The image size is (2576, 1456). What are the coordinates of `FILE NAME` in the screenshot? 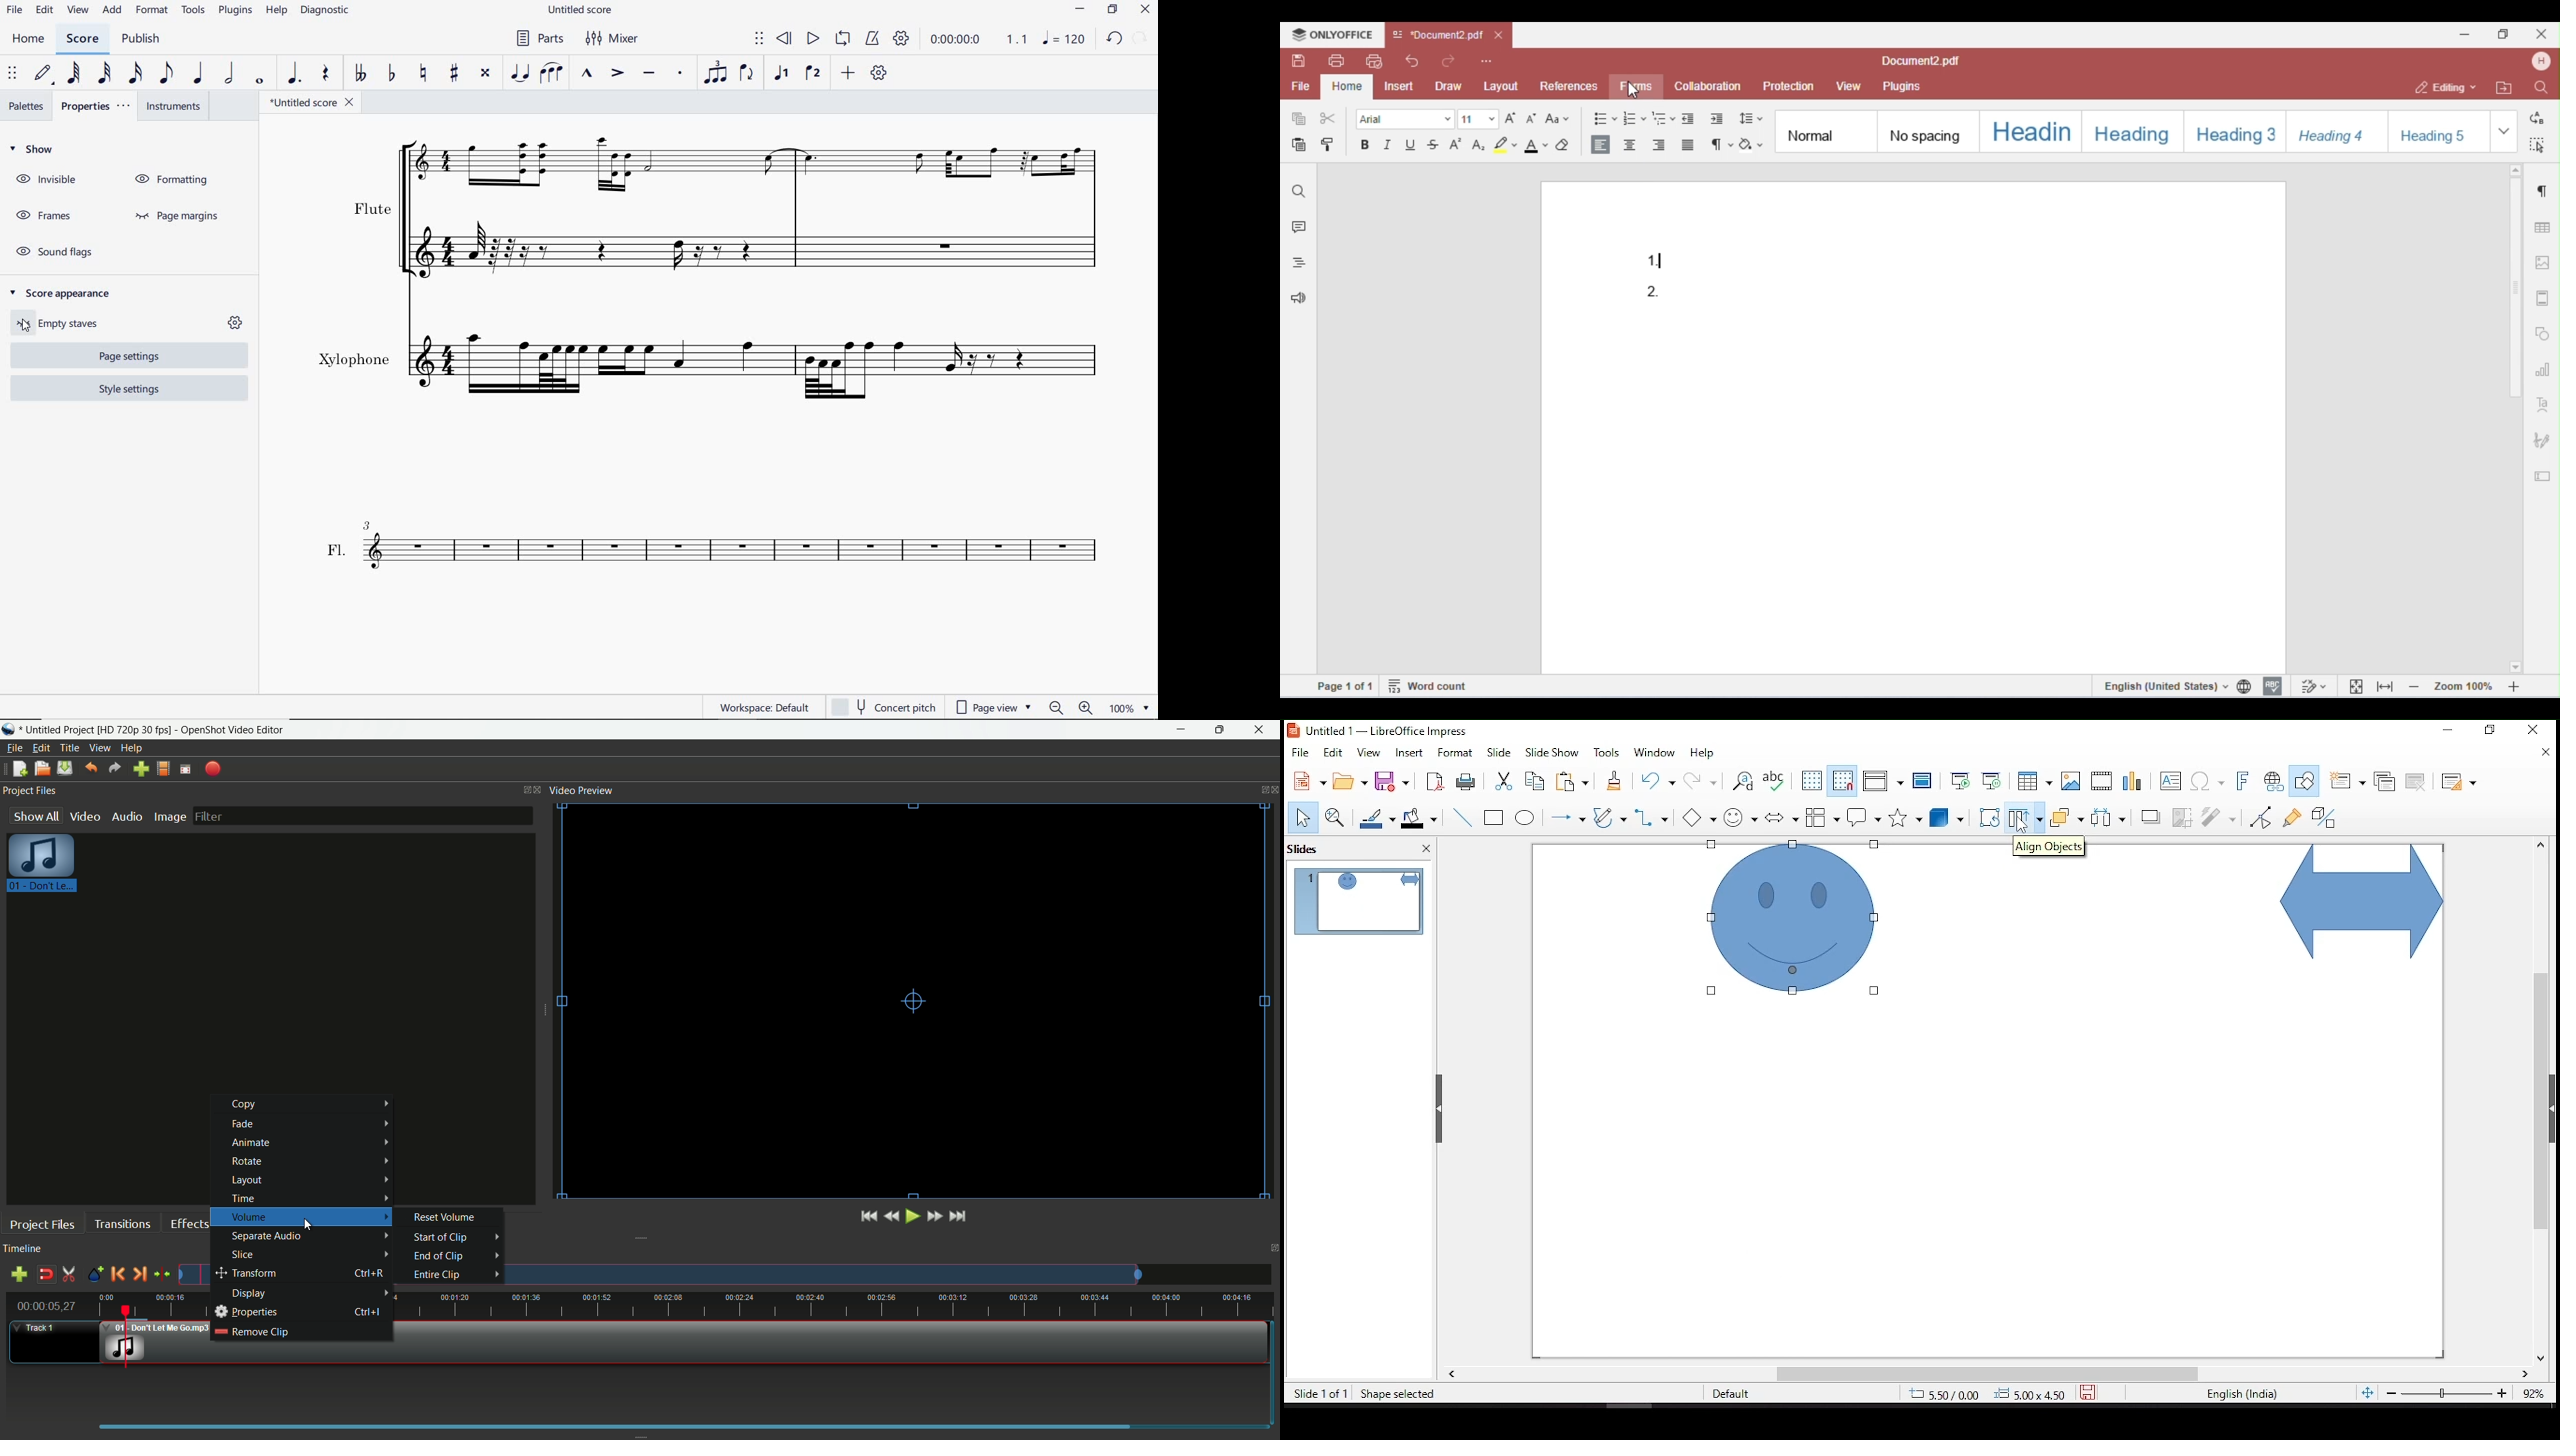 It's located at (314, 103).